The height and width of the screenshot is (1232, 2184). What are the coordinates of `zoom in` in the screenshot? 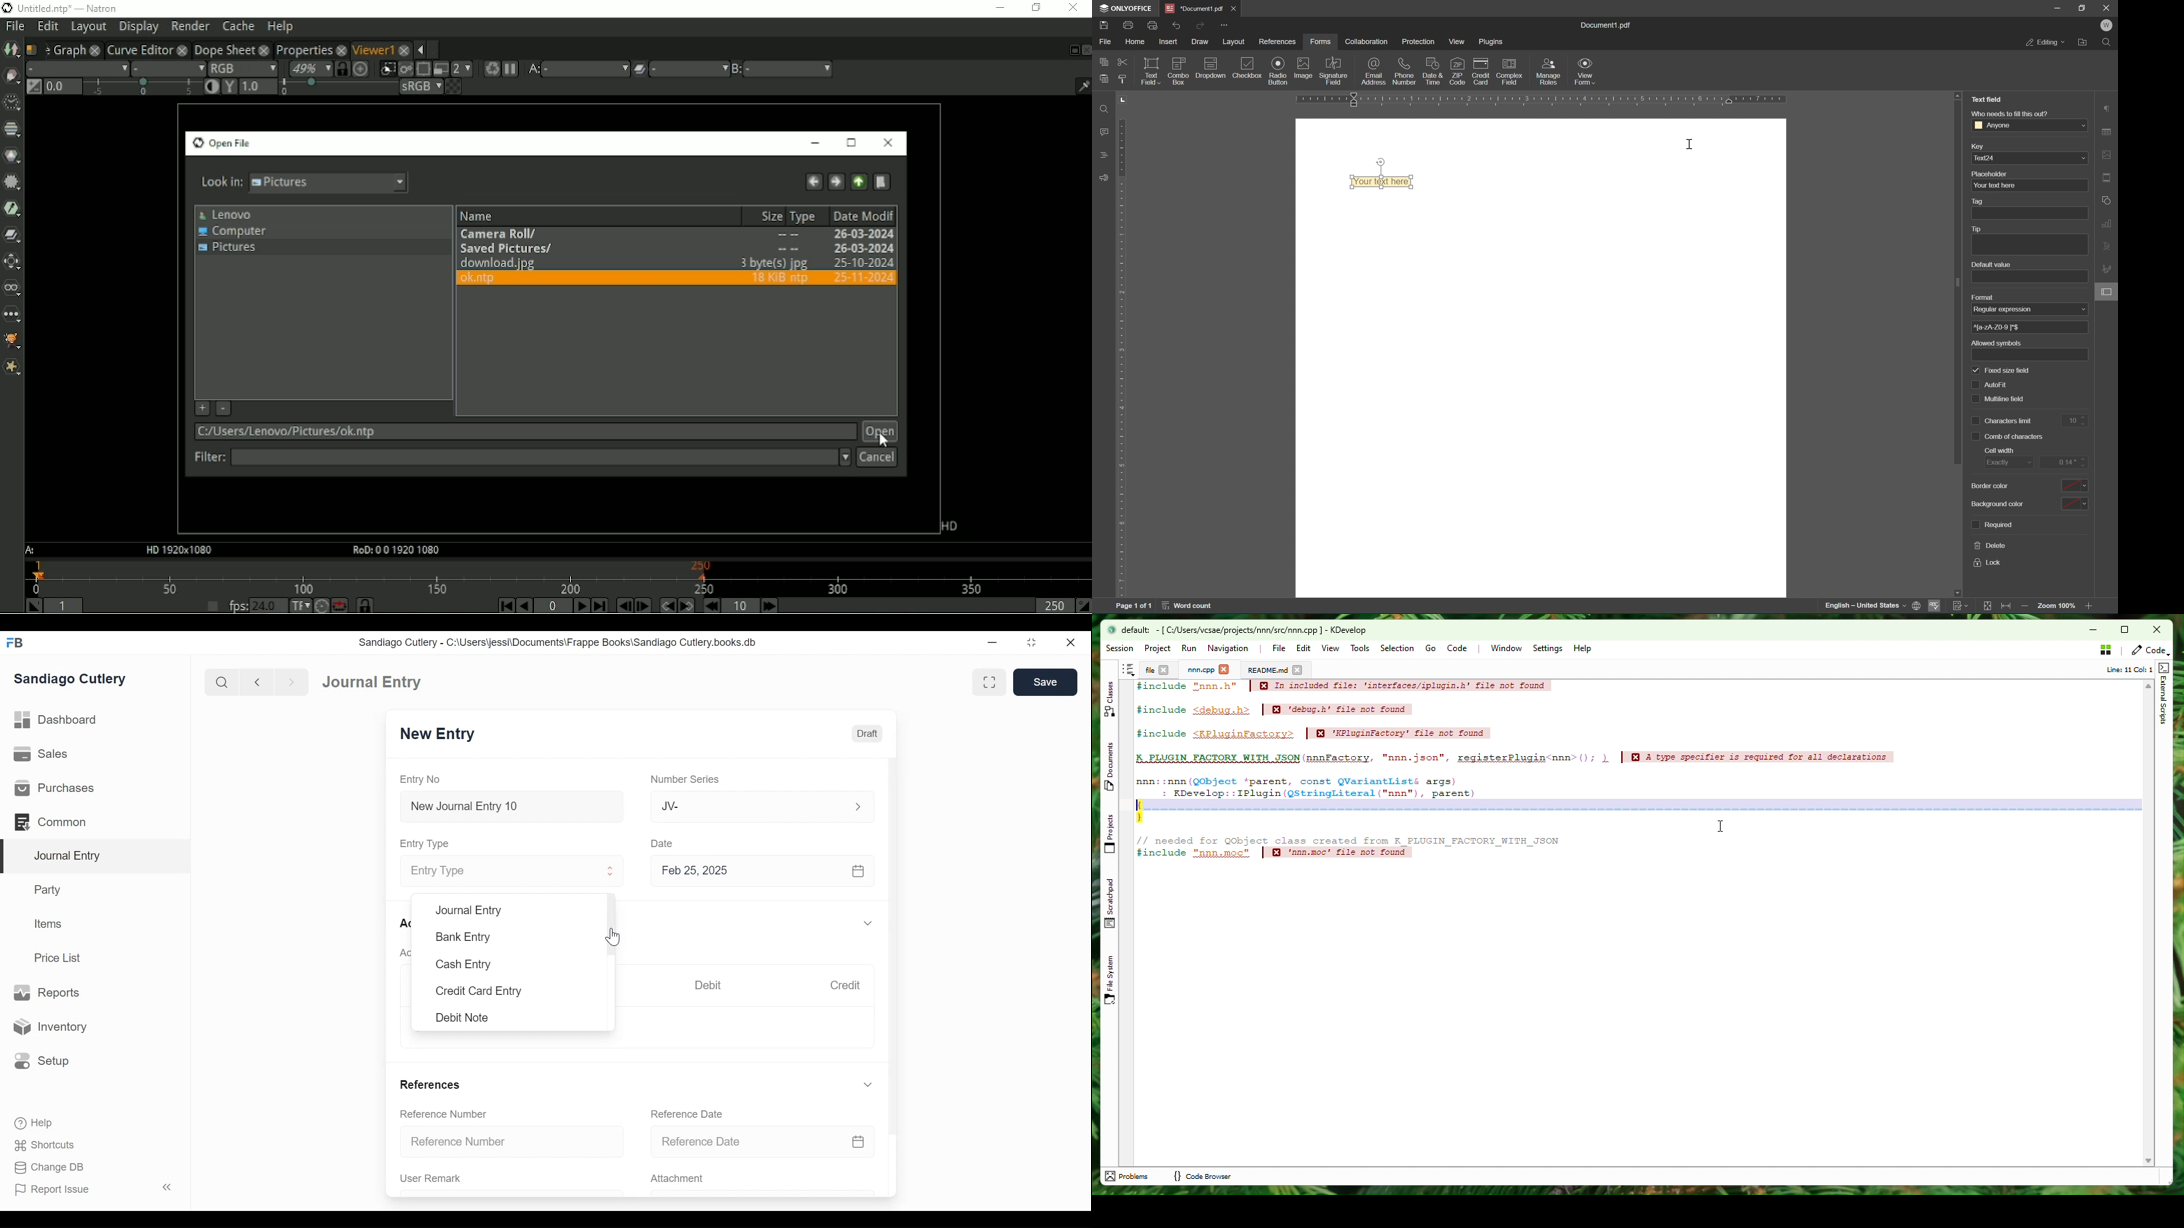 It's located at (2092, 606).